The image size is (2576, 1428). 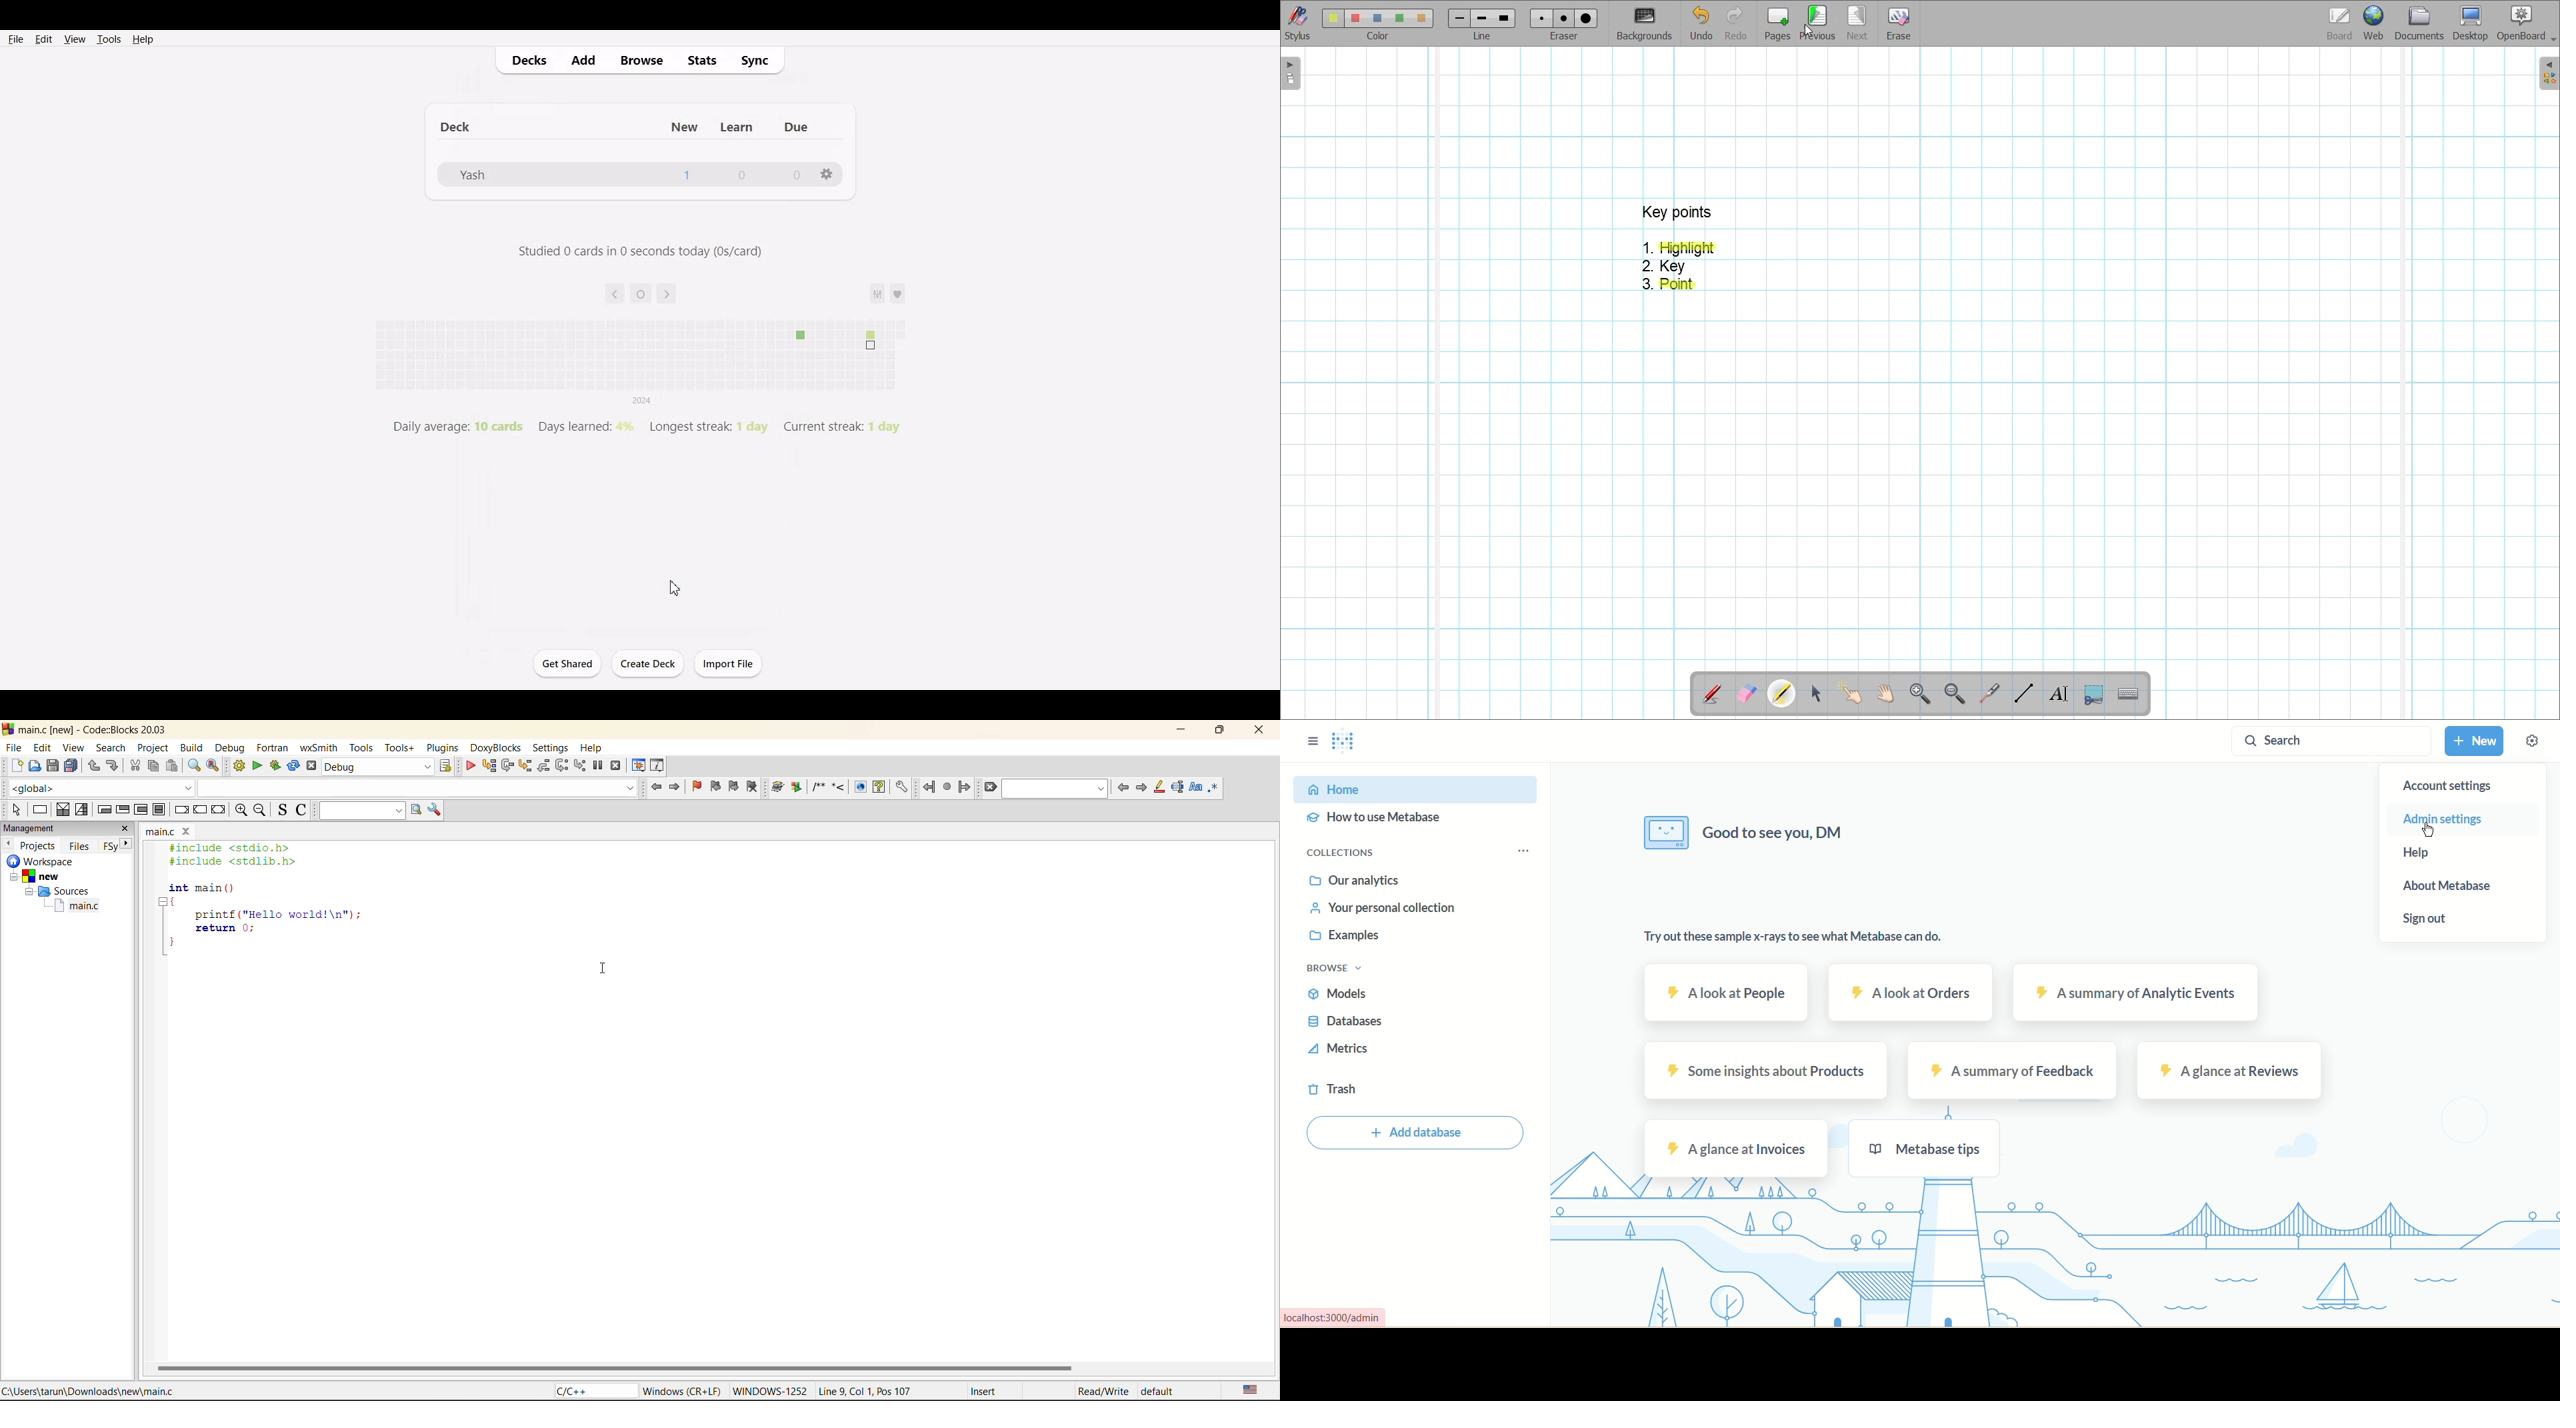 What do you see at coordinates (964, 787) in the screenshot?
I see `jump forward` at bounding box center [964, 787].